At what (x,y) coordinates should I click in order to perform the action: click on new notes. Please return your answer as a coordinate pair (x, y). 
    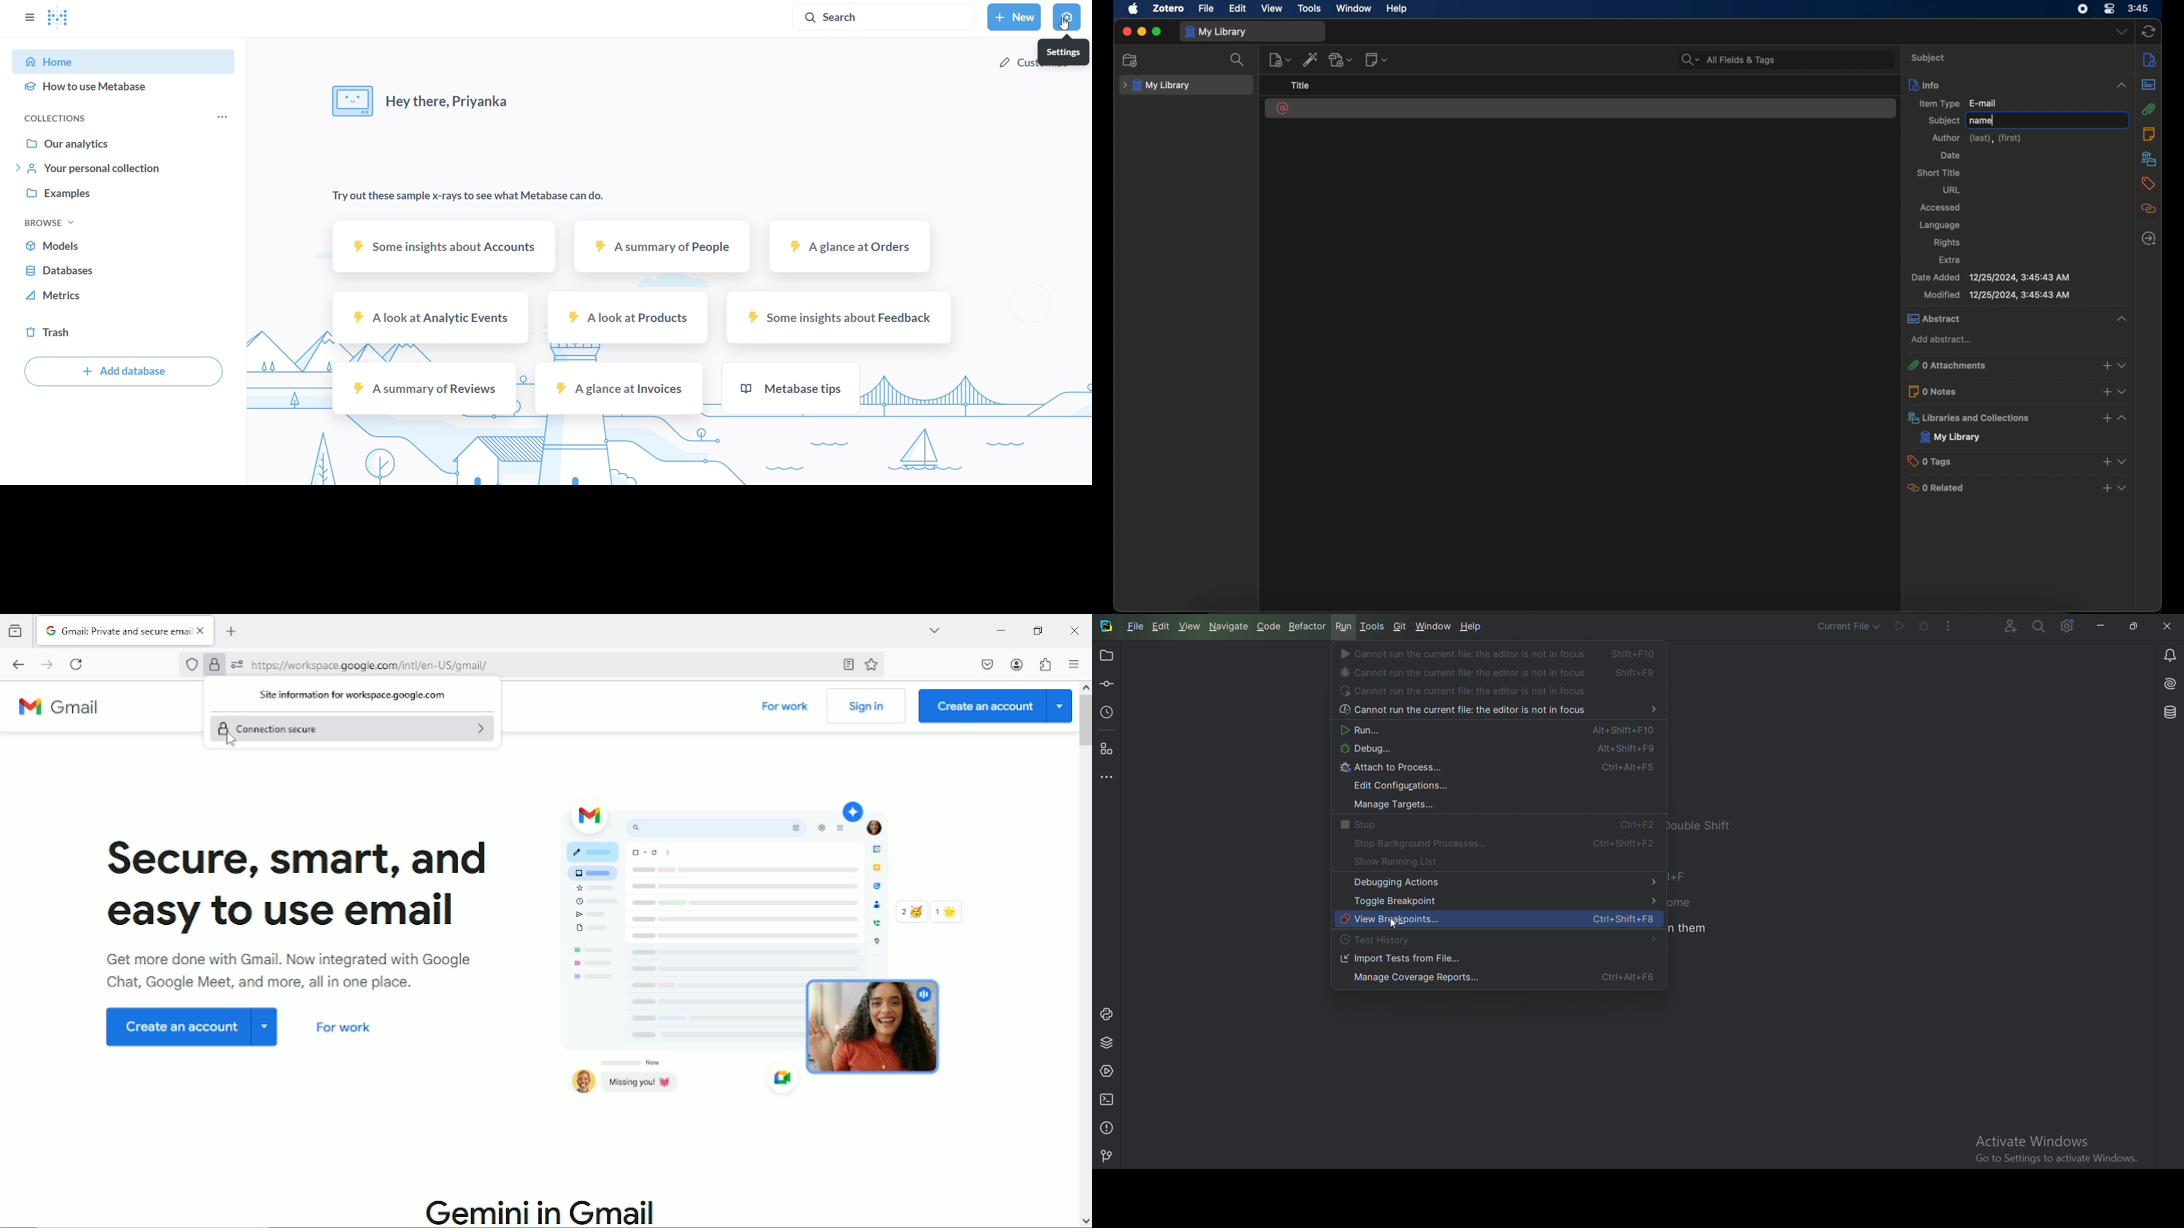
    Looking at the image, I should click on (1378, 60).